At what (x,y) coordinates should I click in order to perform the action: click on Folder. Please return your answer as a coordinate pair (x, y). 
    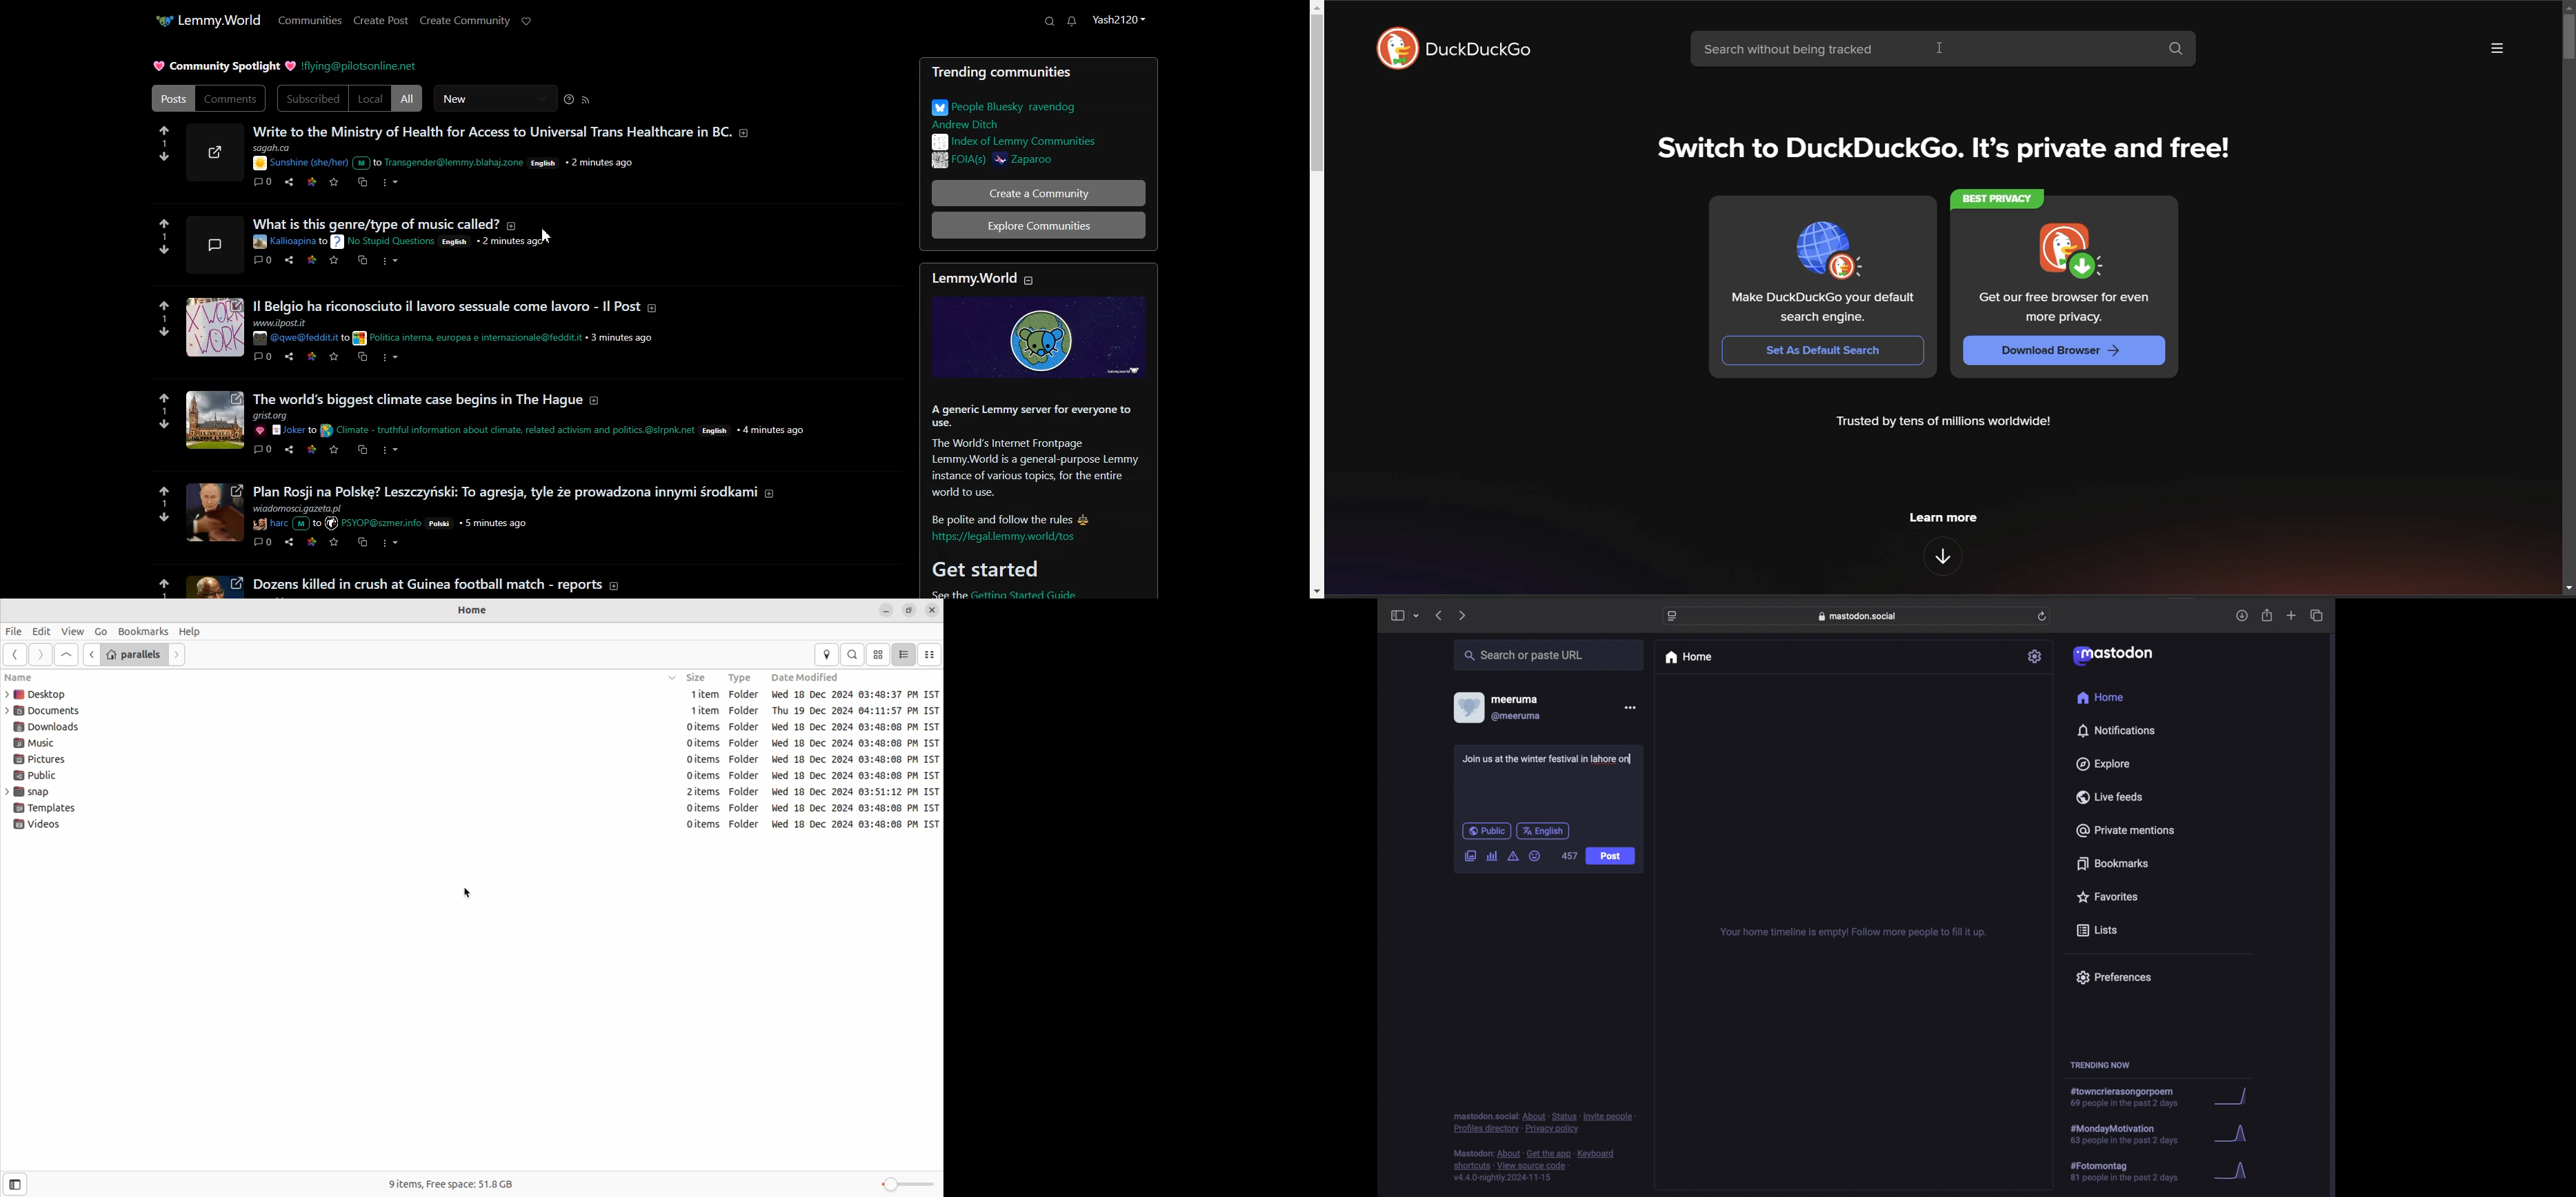
    Looking at the image, I should click on (745, 825).